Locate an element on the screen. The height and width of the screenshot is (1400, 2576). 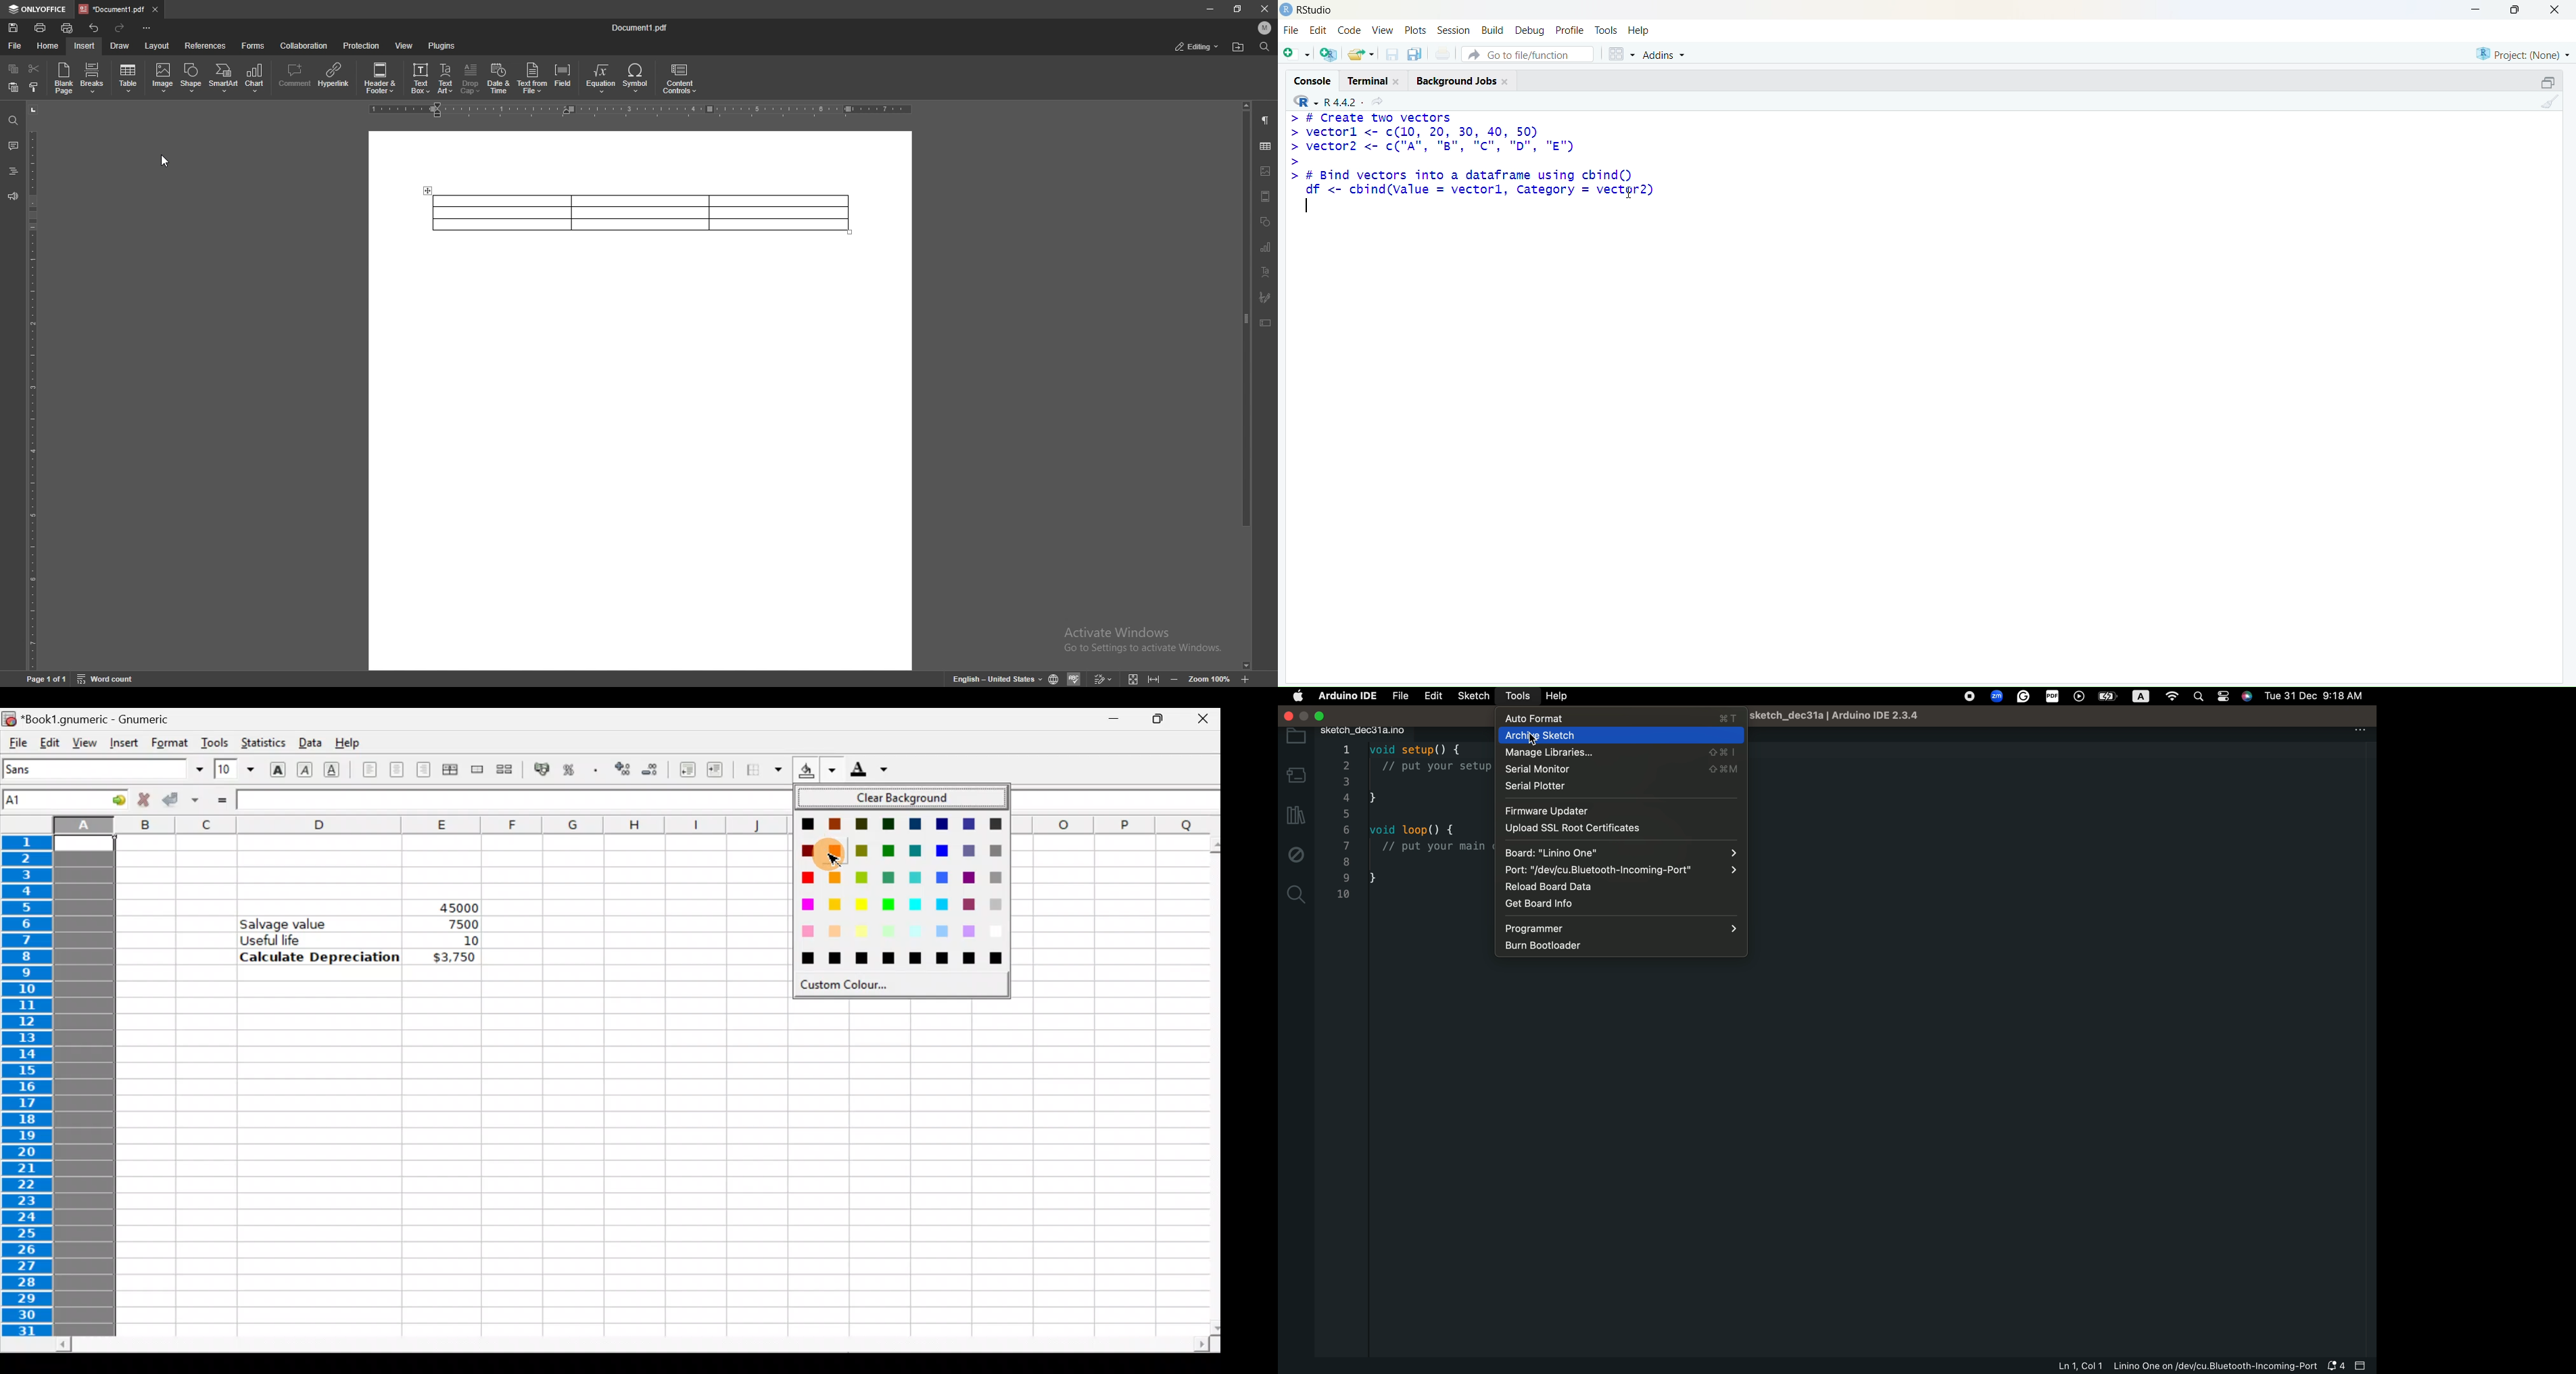
shape is located at coordinates (193, 77).